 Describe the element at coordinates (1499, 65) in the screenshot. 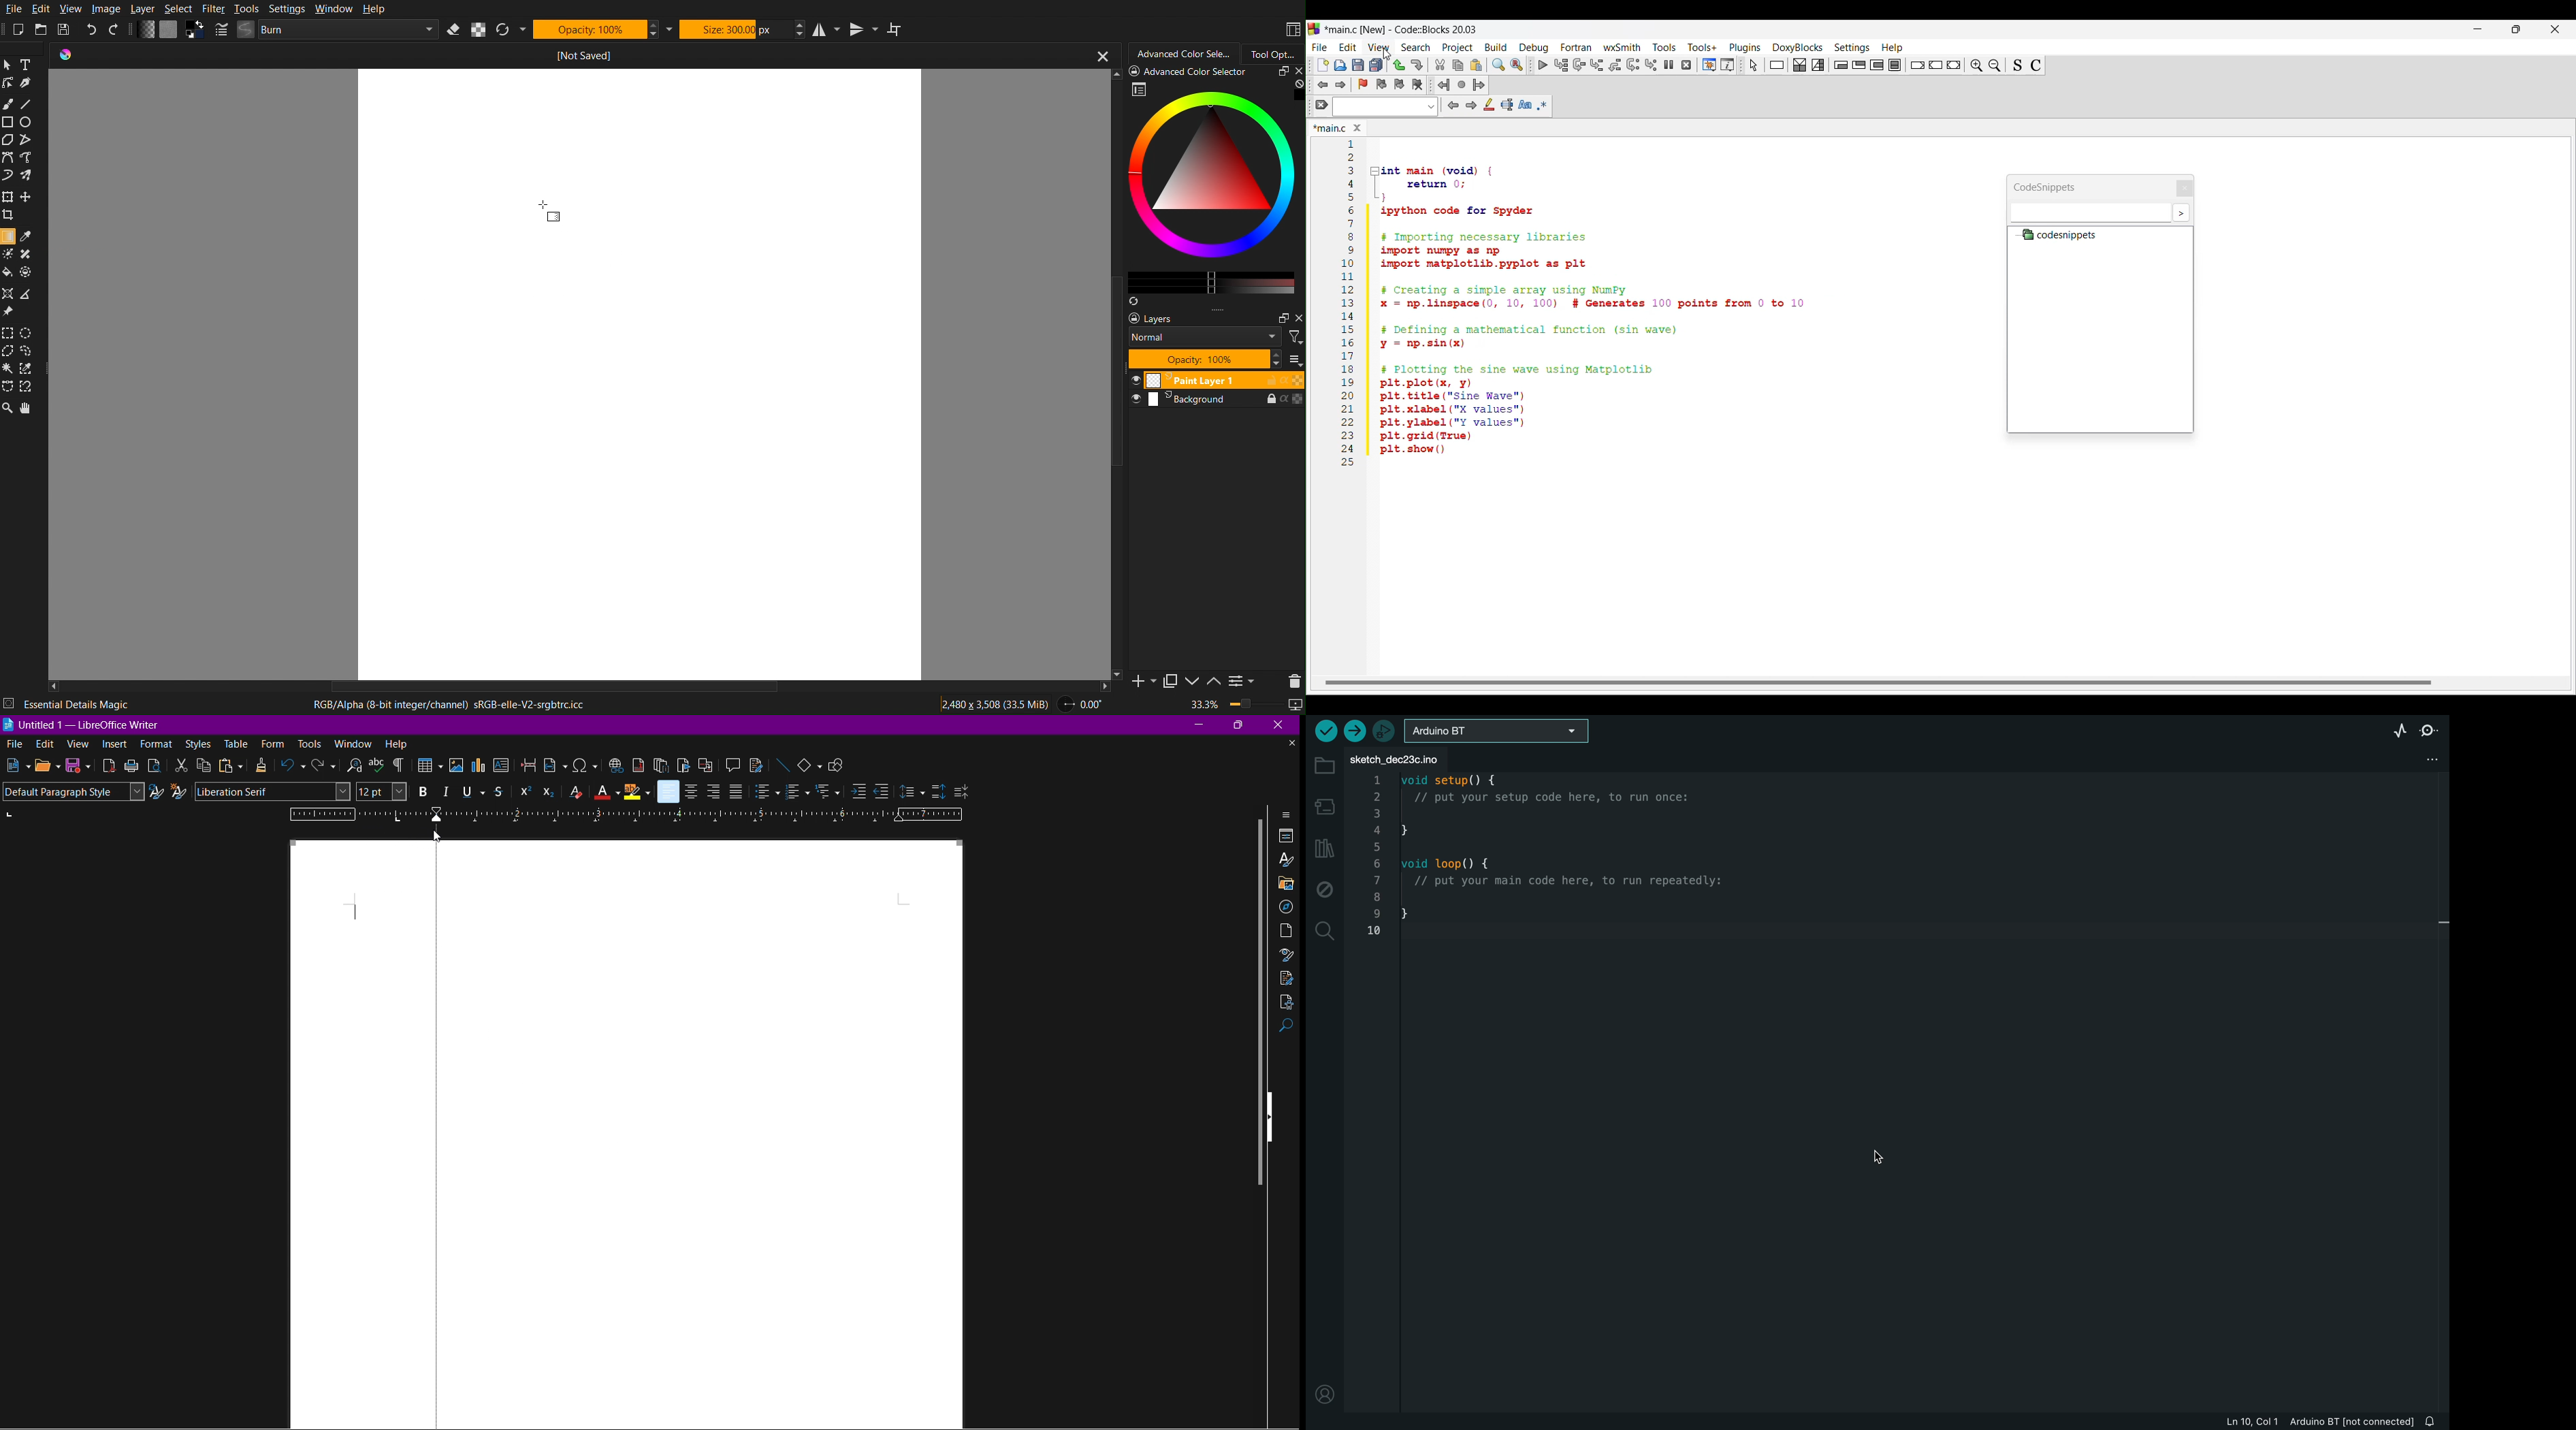

I see `Find` at that location.